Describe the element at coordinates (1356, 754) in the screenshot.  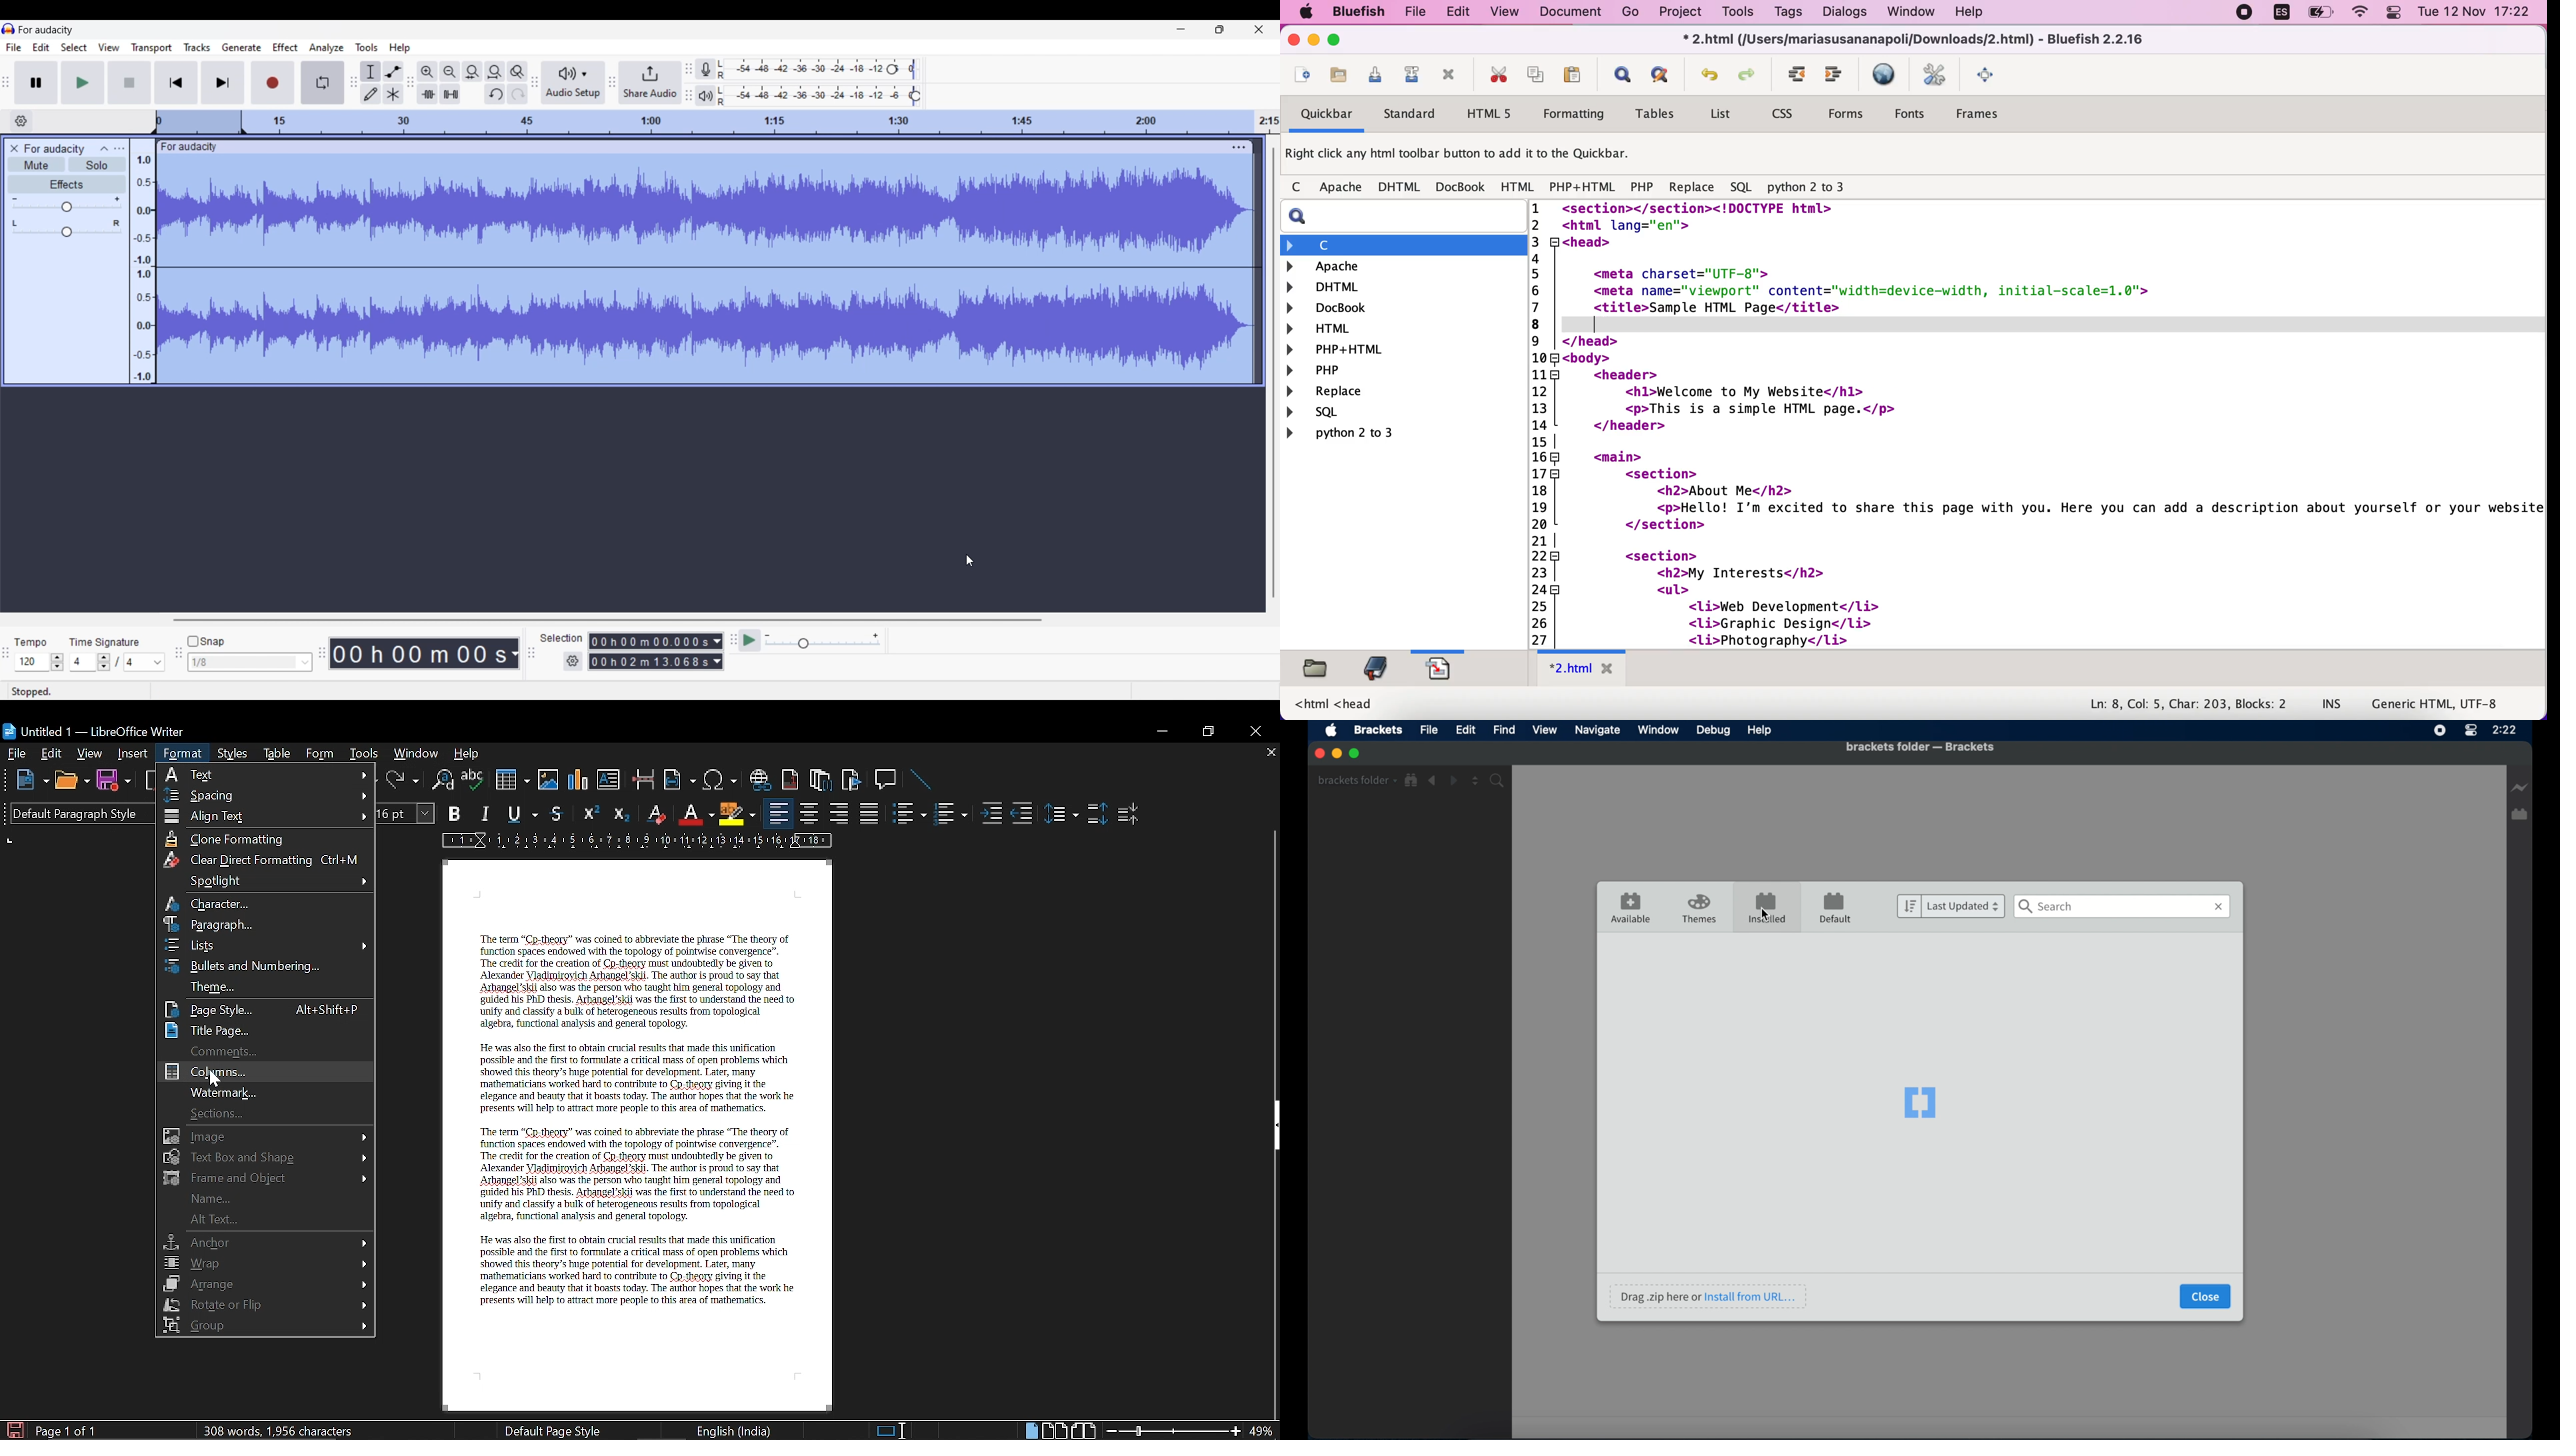
I see `maximize` at that location.